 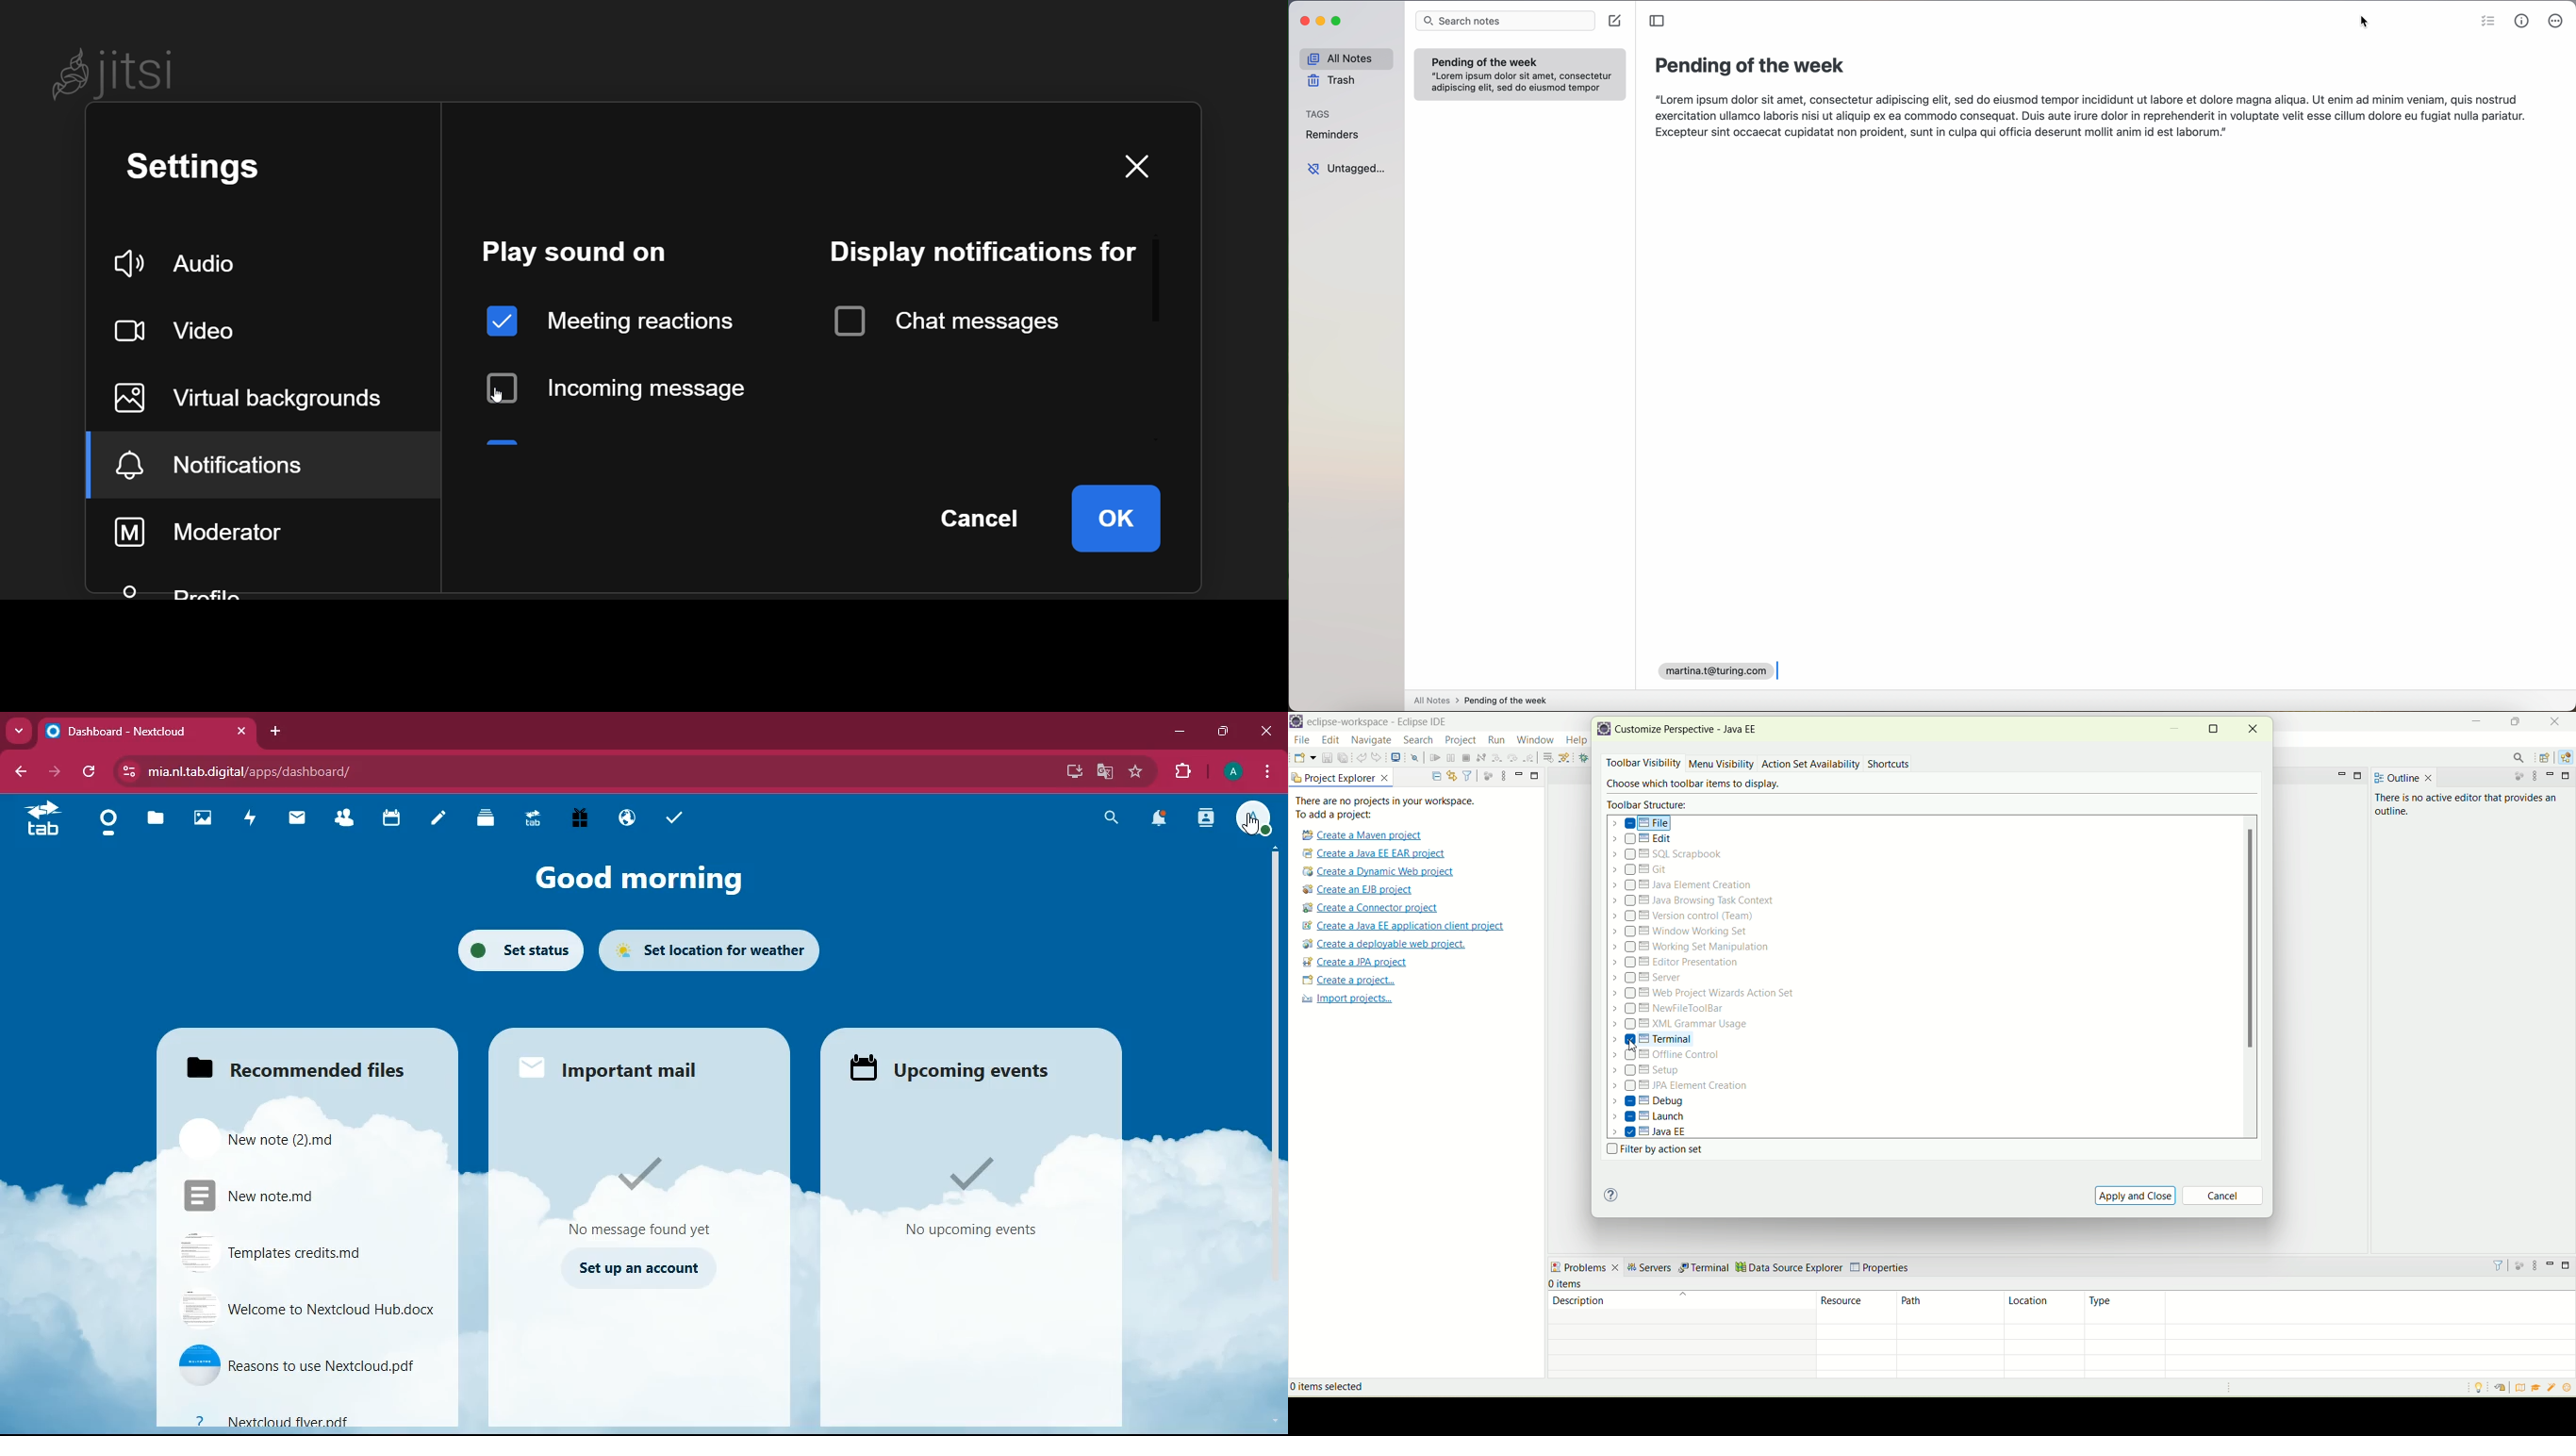 What do you see at coordinates (243, 732) in the screenshot?
I see `close tab` at bounding box center [243, 732].